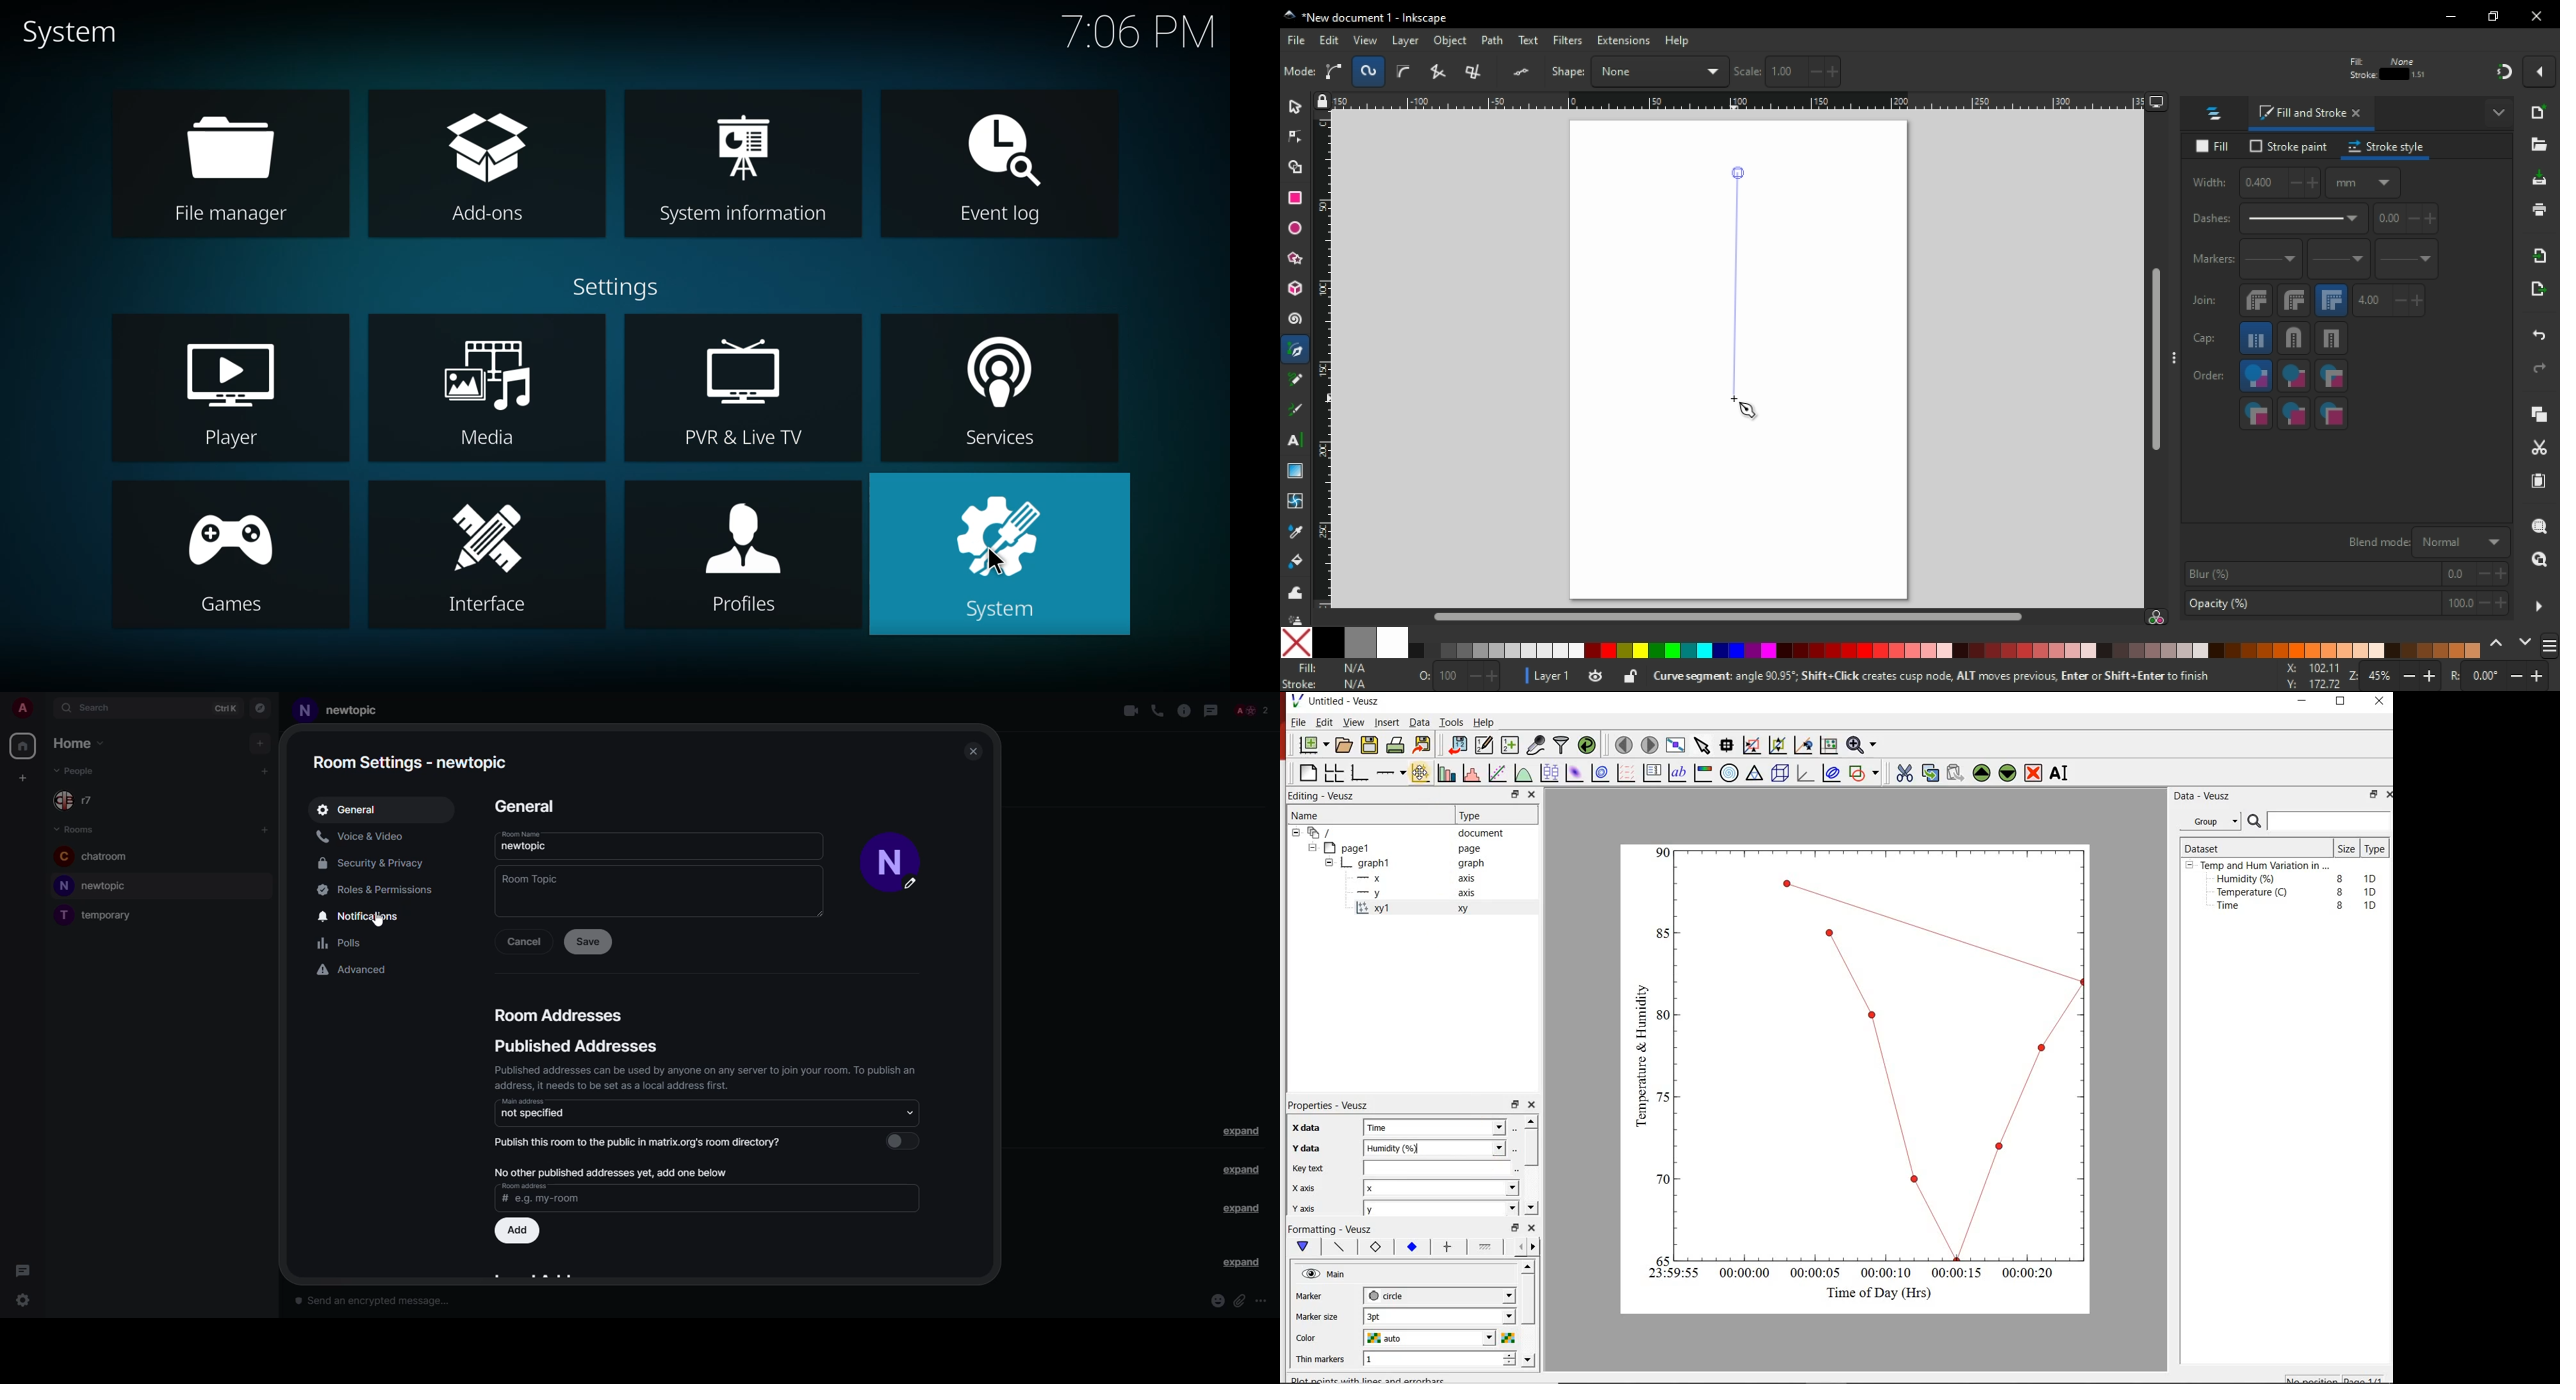  Describe the element at coordinates (2278, 219) in the screenshot. I see `dashes` at that location.